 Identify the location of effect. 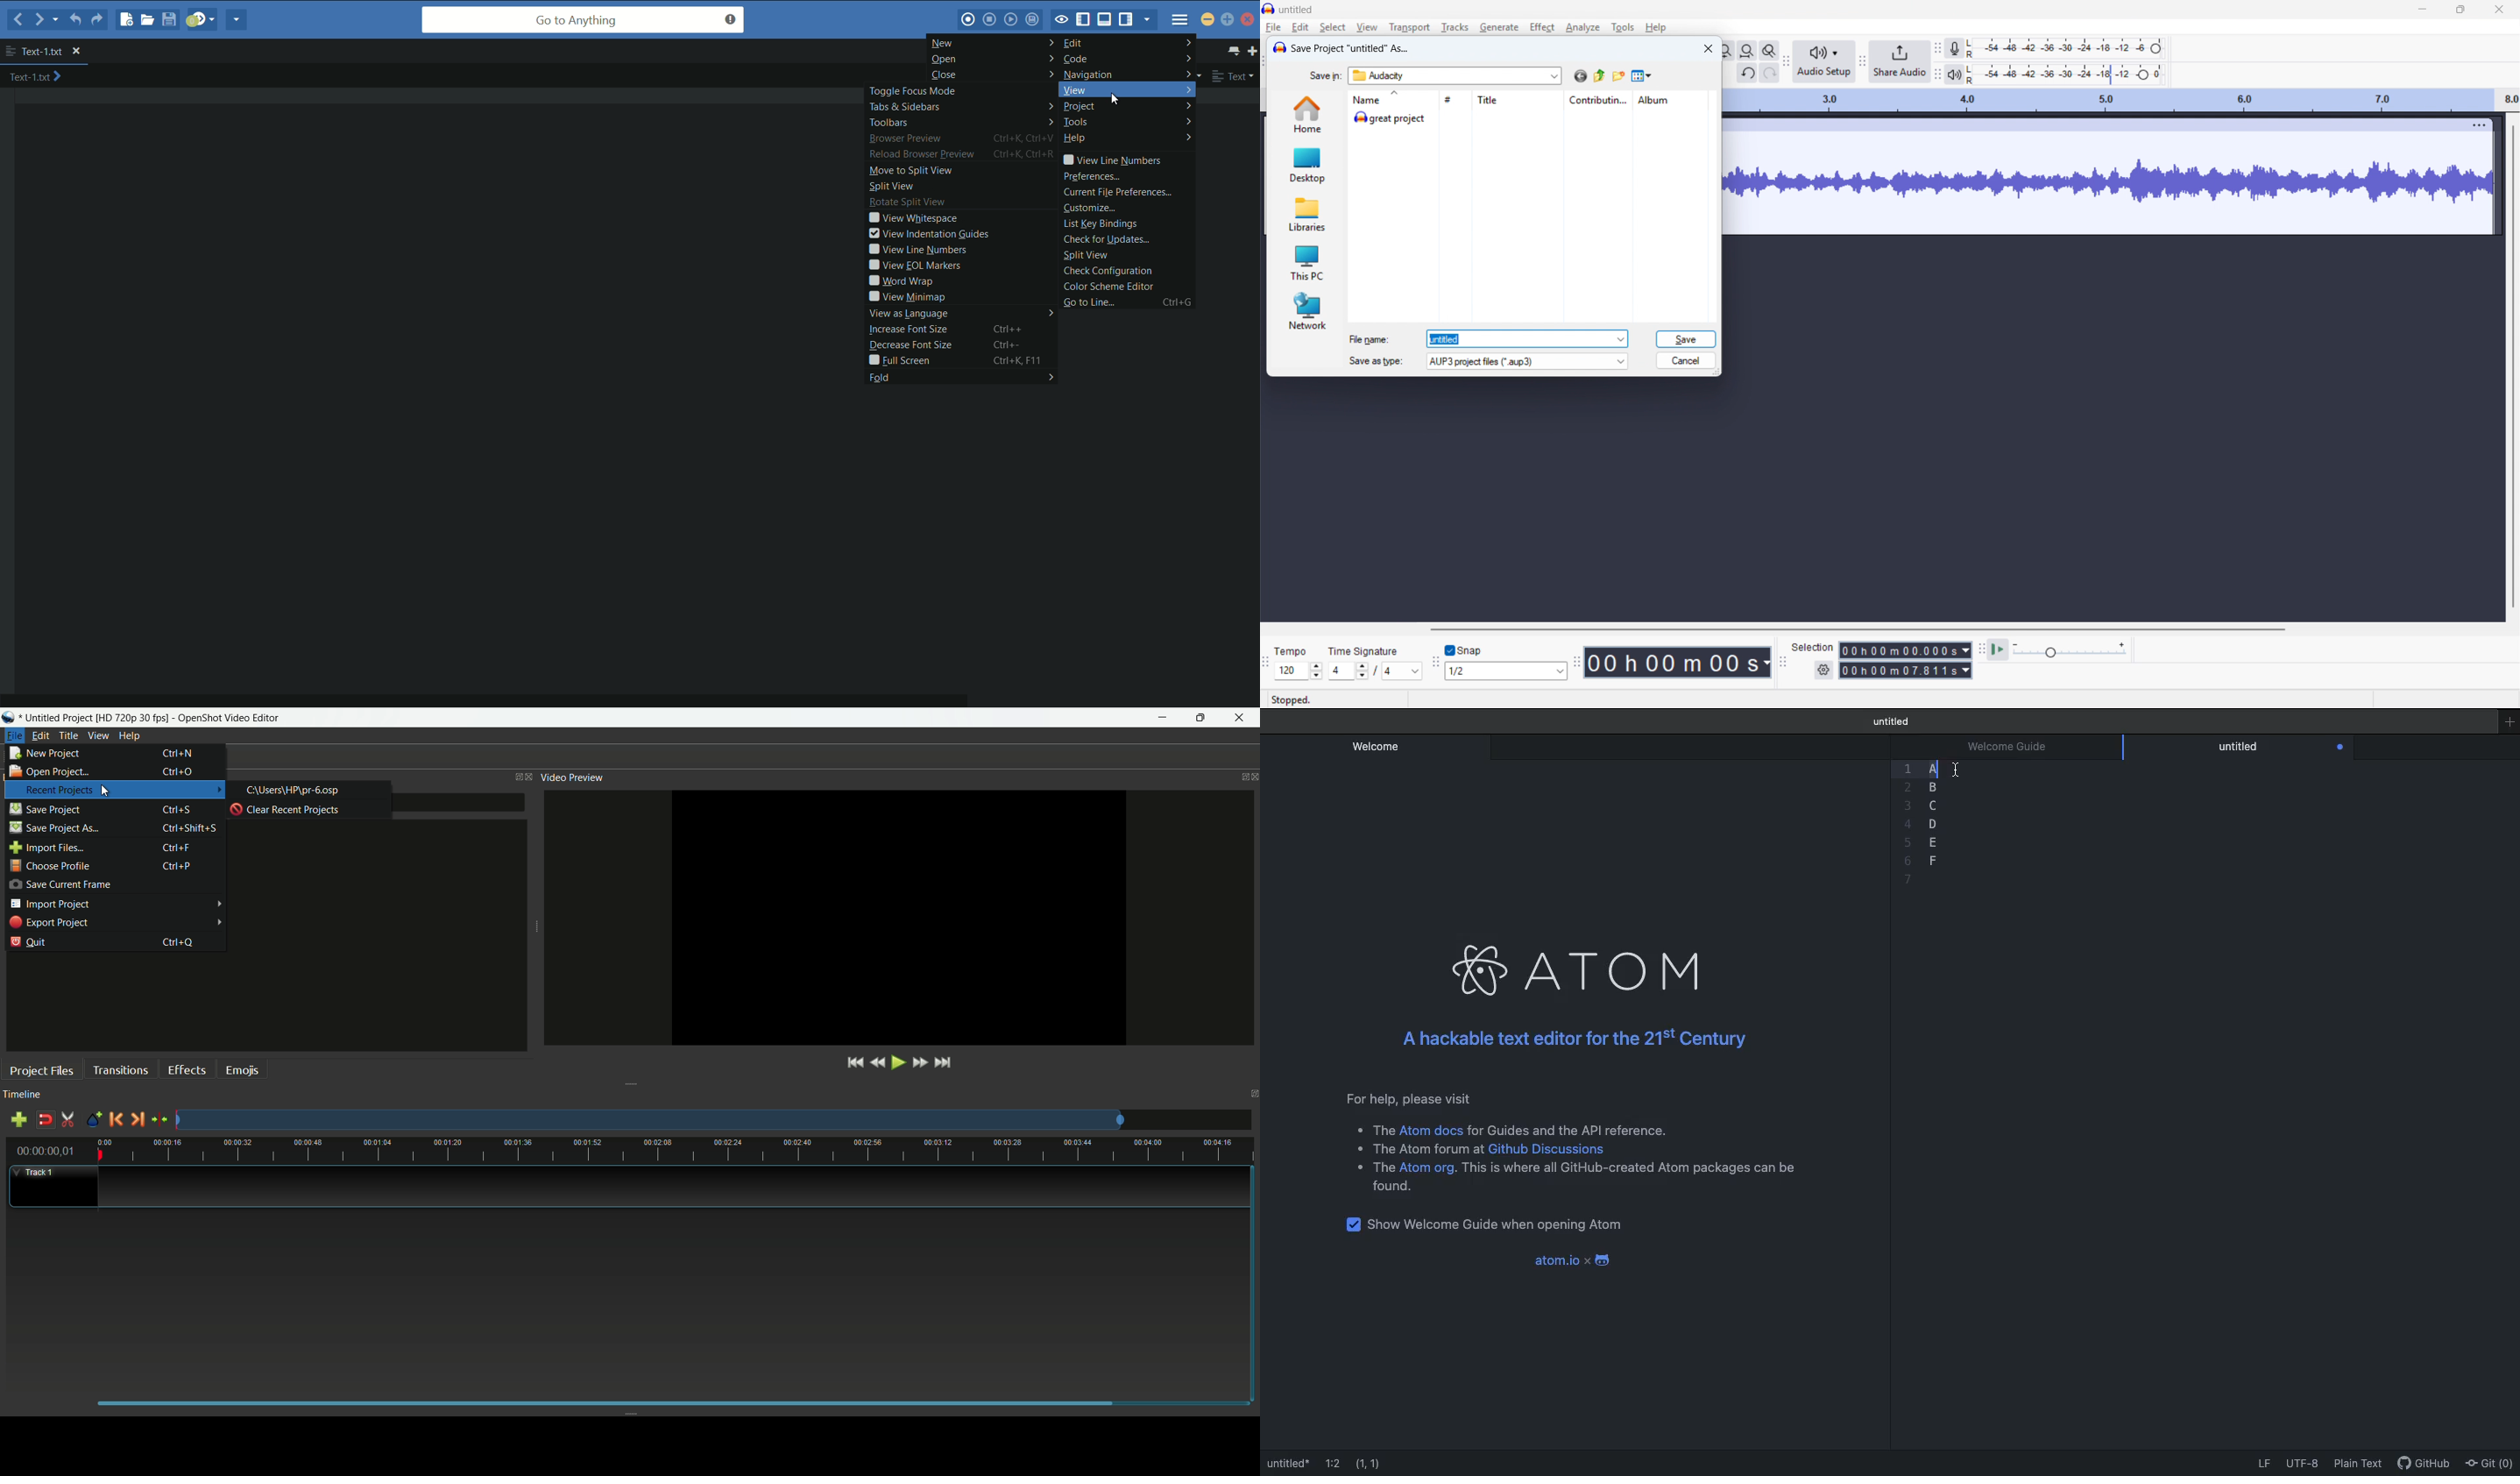
(1543, 26).